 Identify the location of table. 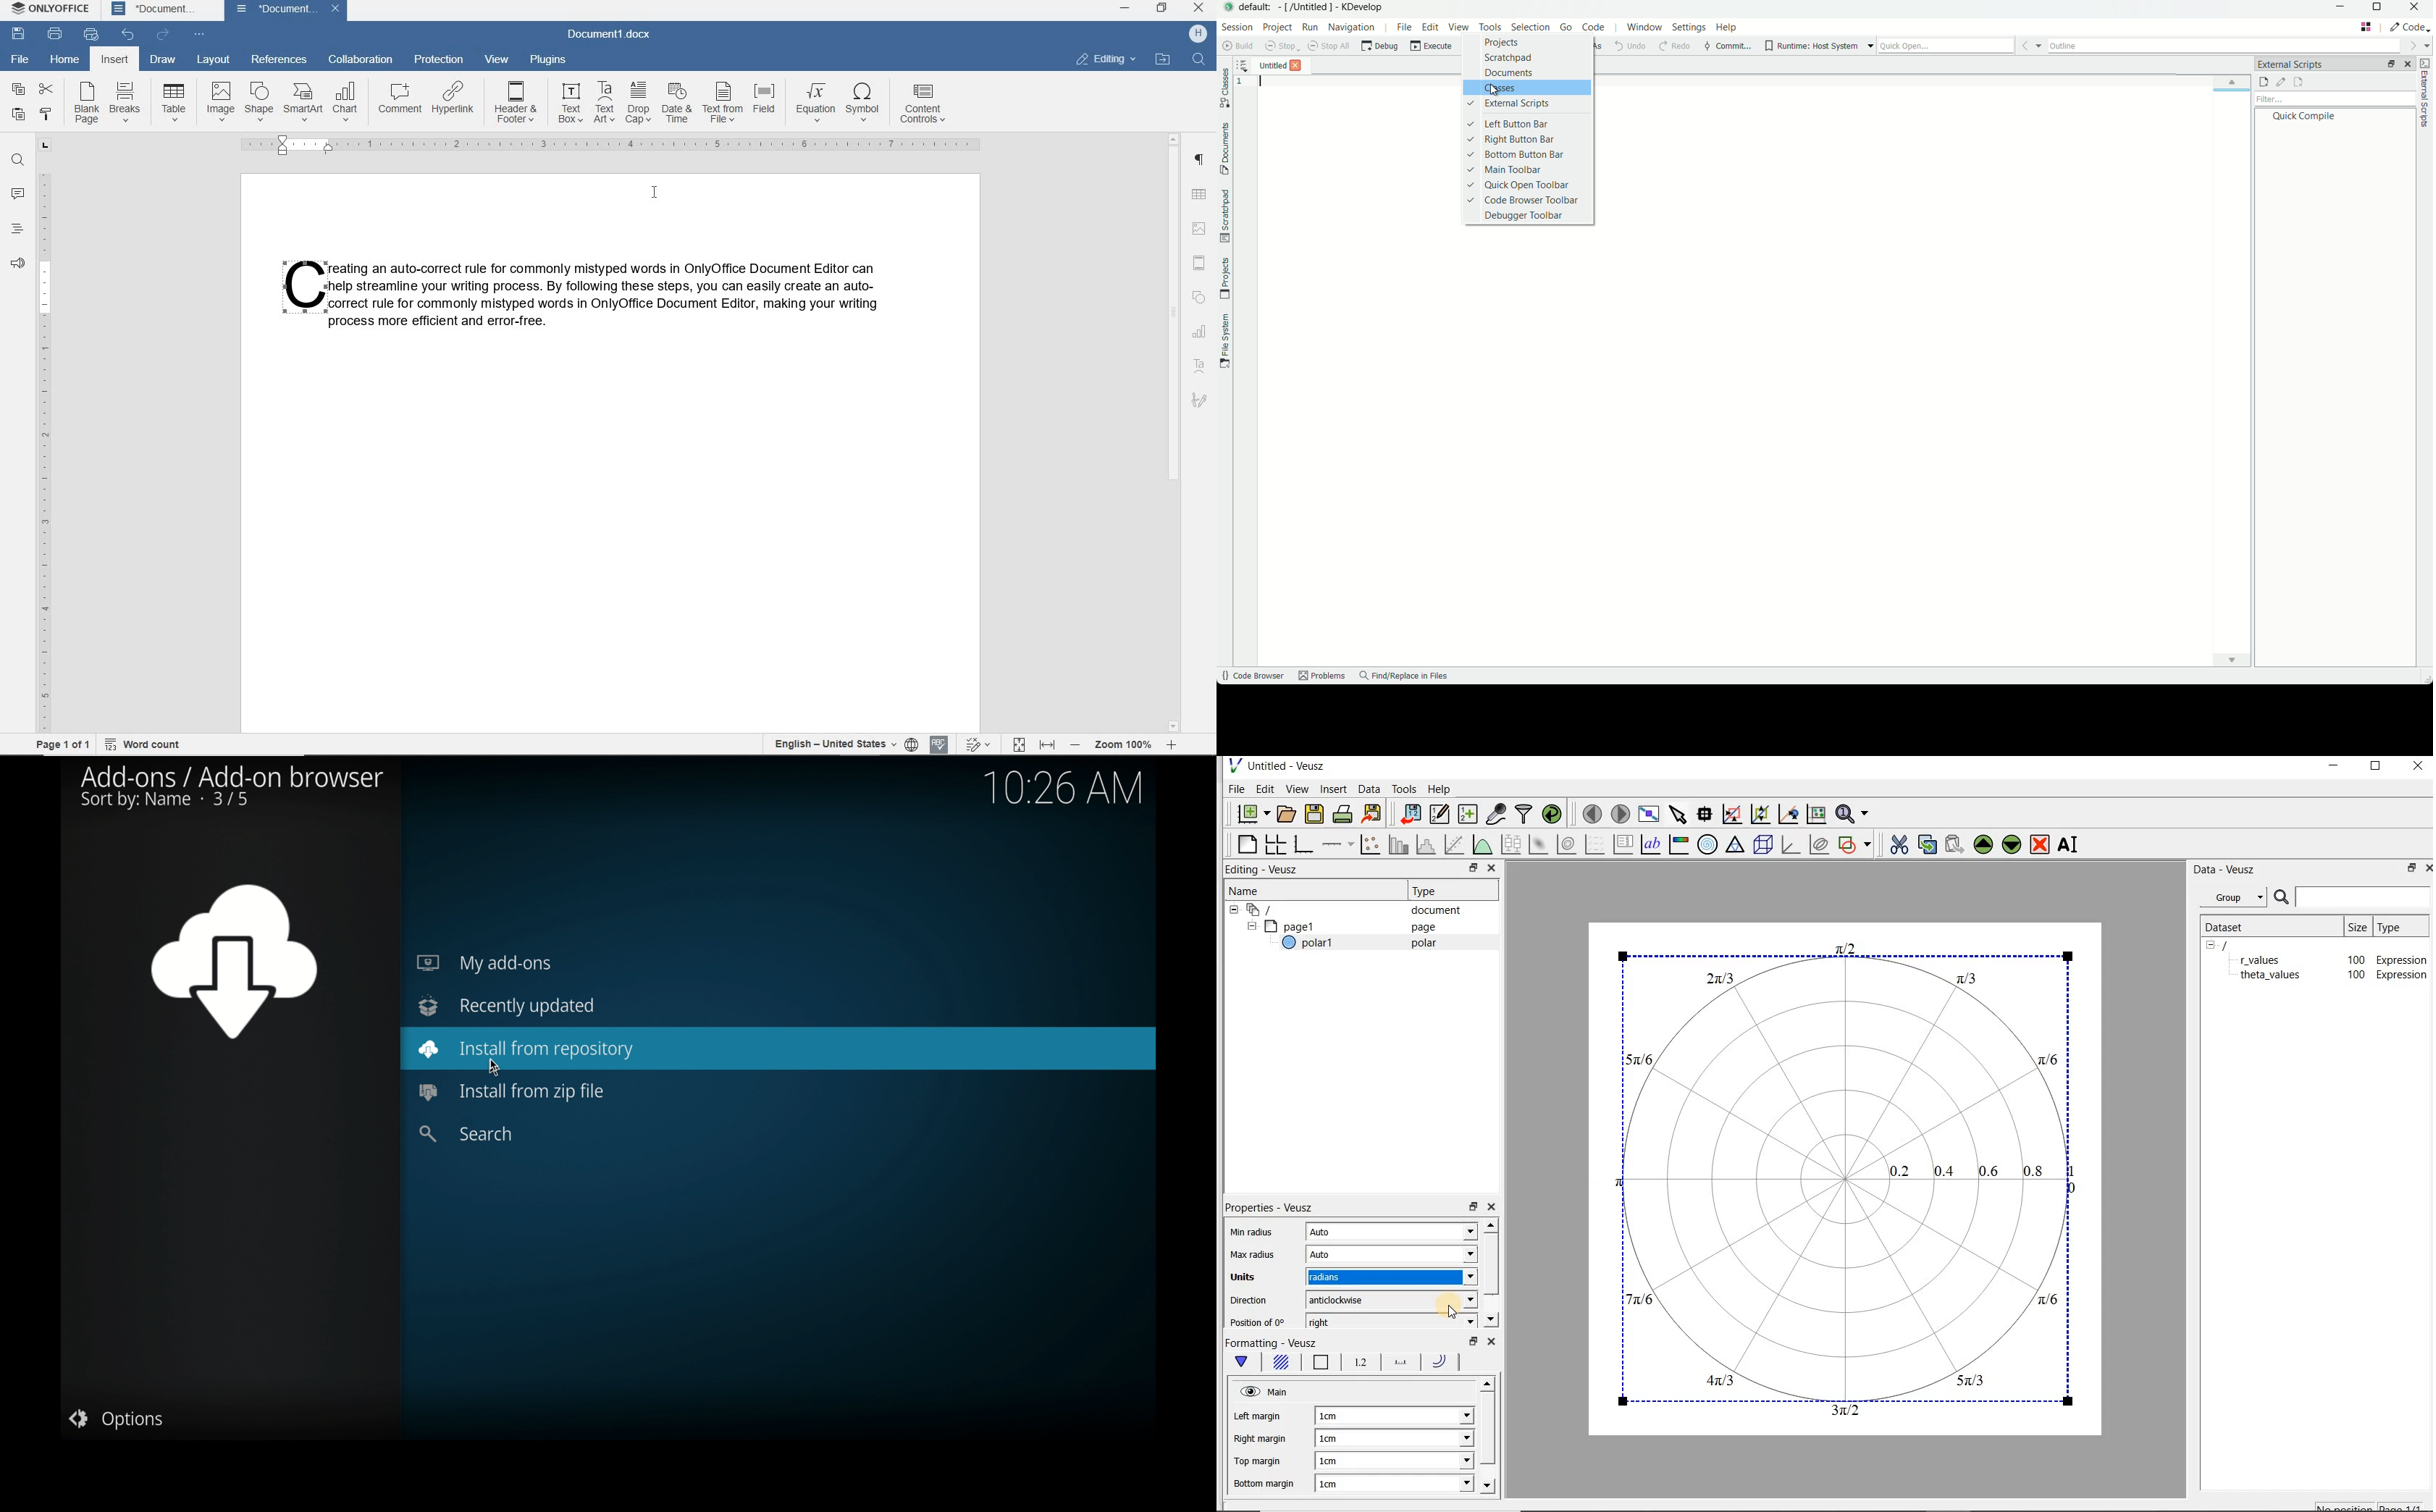
(175, 101).